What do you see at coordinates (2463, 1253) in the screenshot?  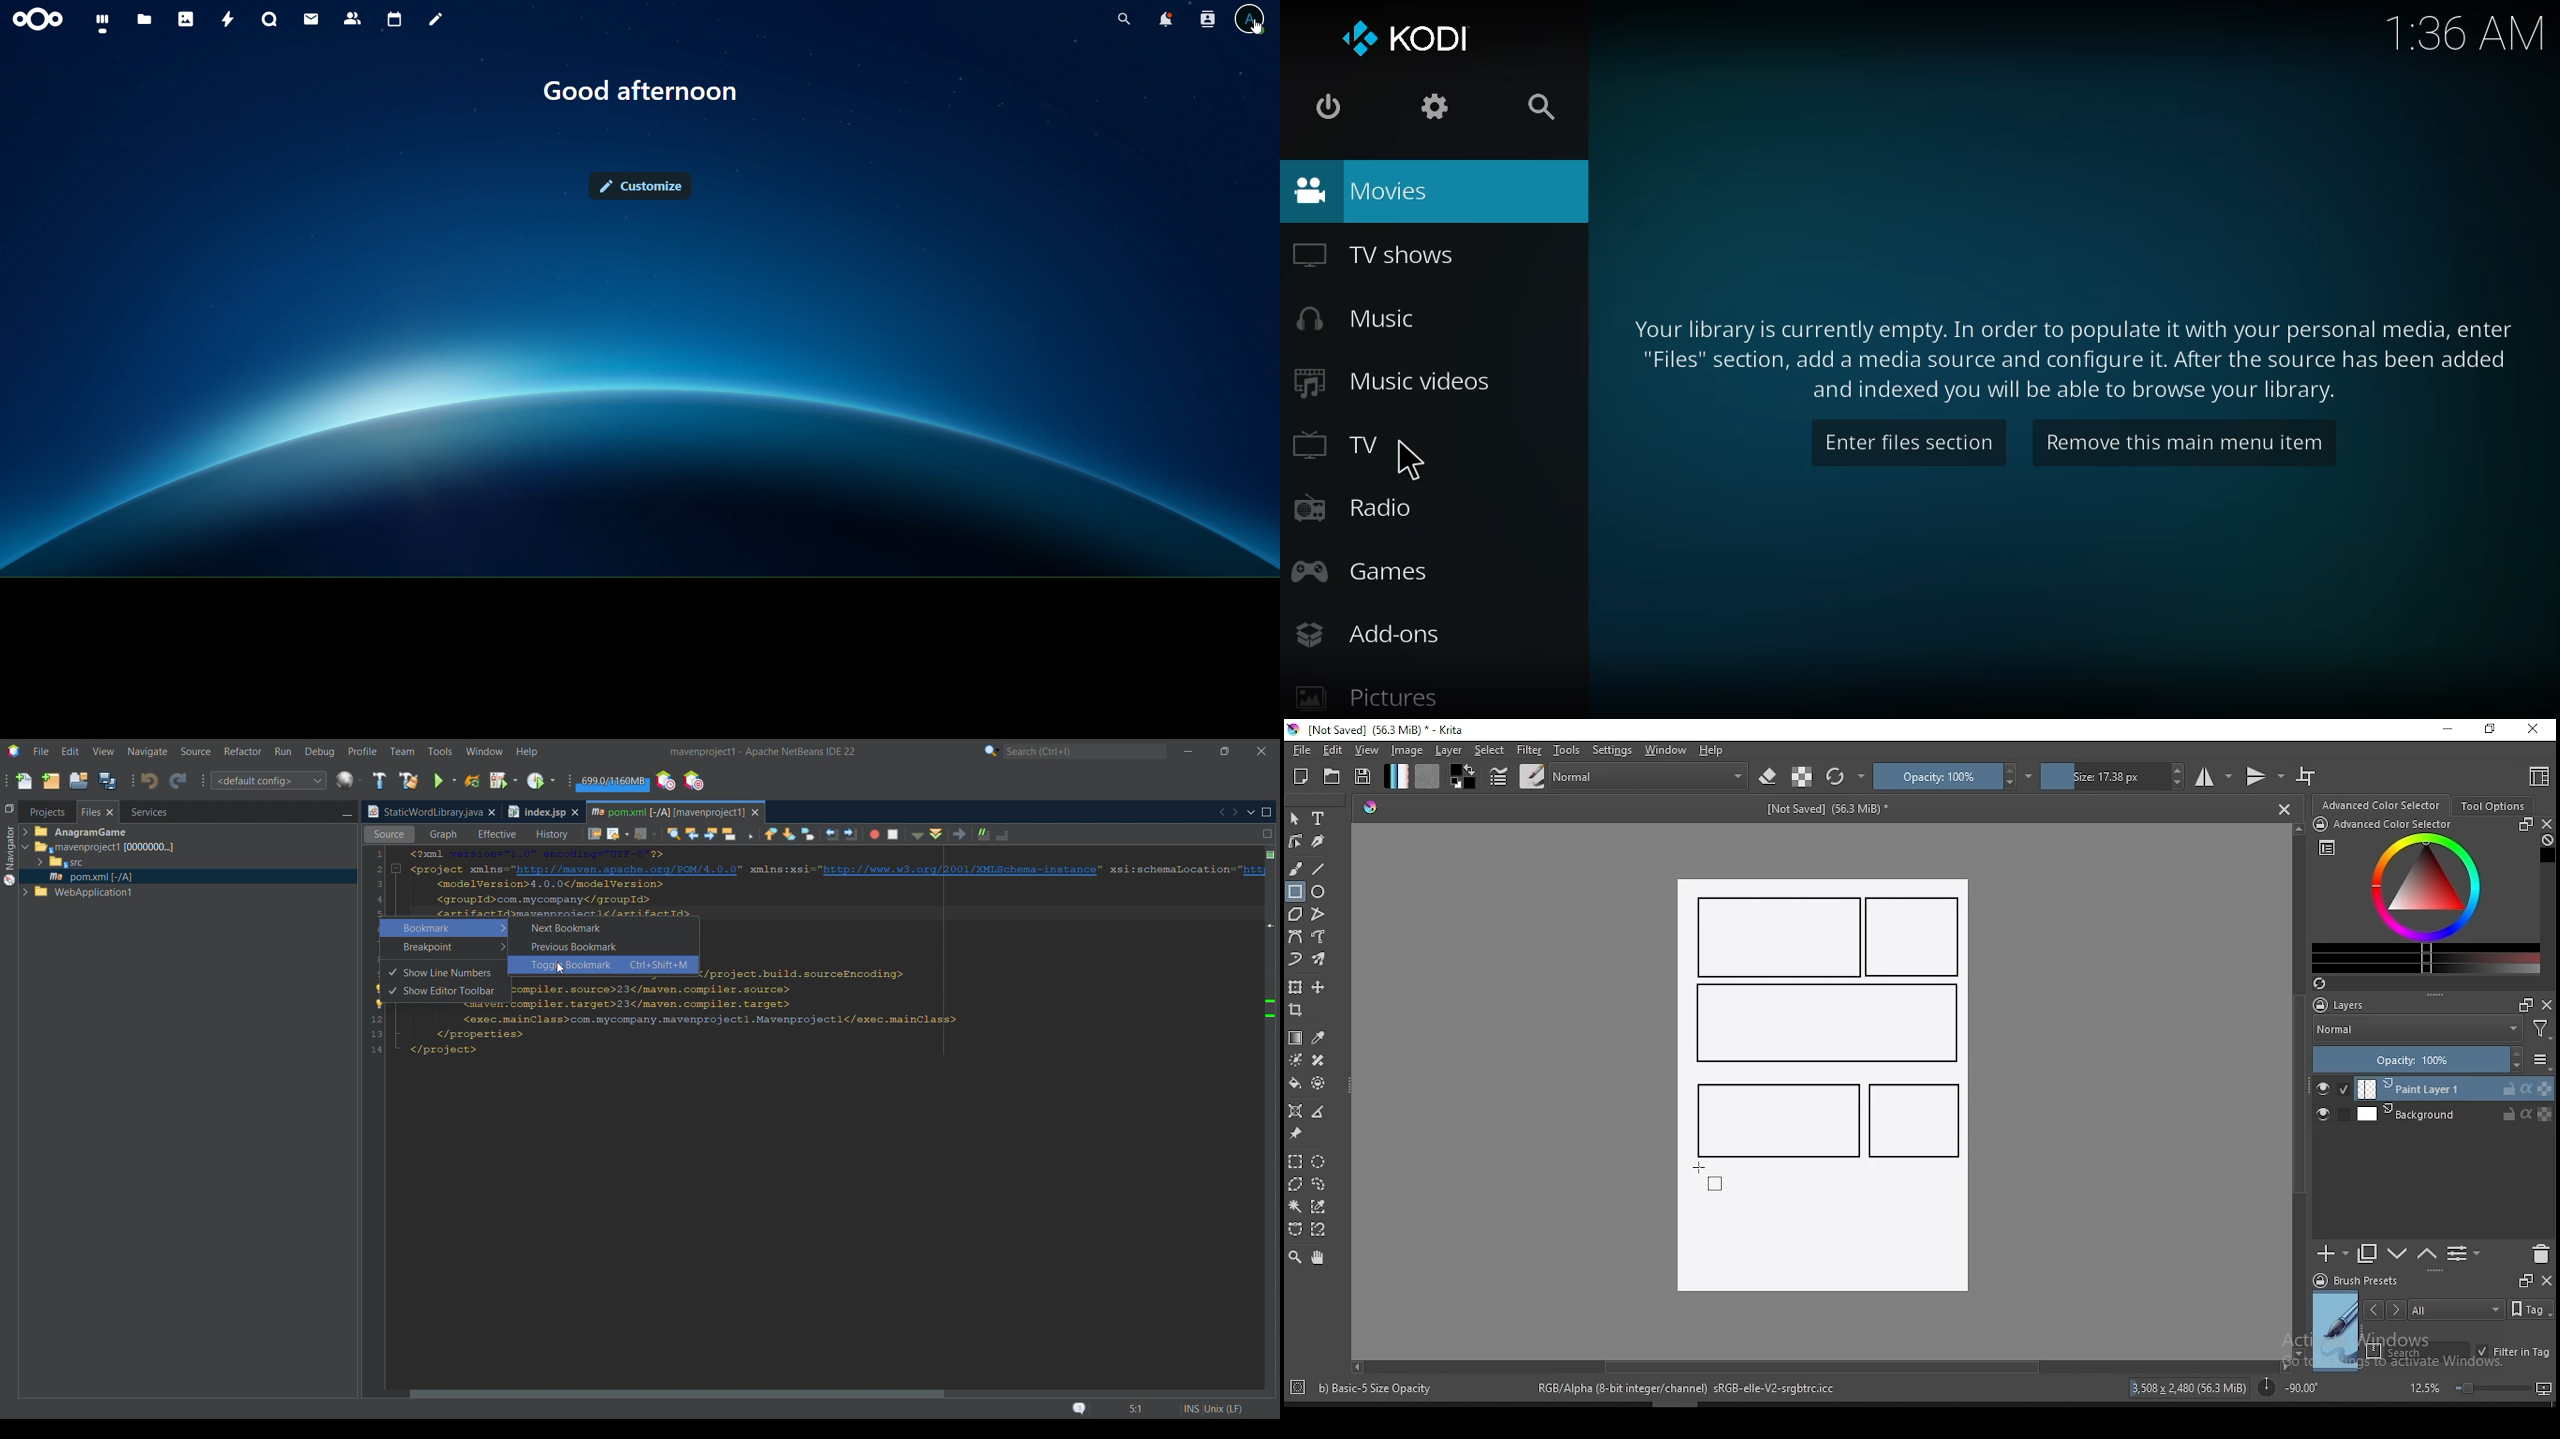 I see `view or change layer properties` at bounding box center [2463, 1253].